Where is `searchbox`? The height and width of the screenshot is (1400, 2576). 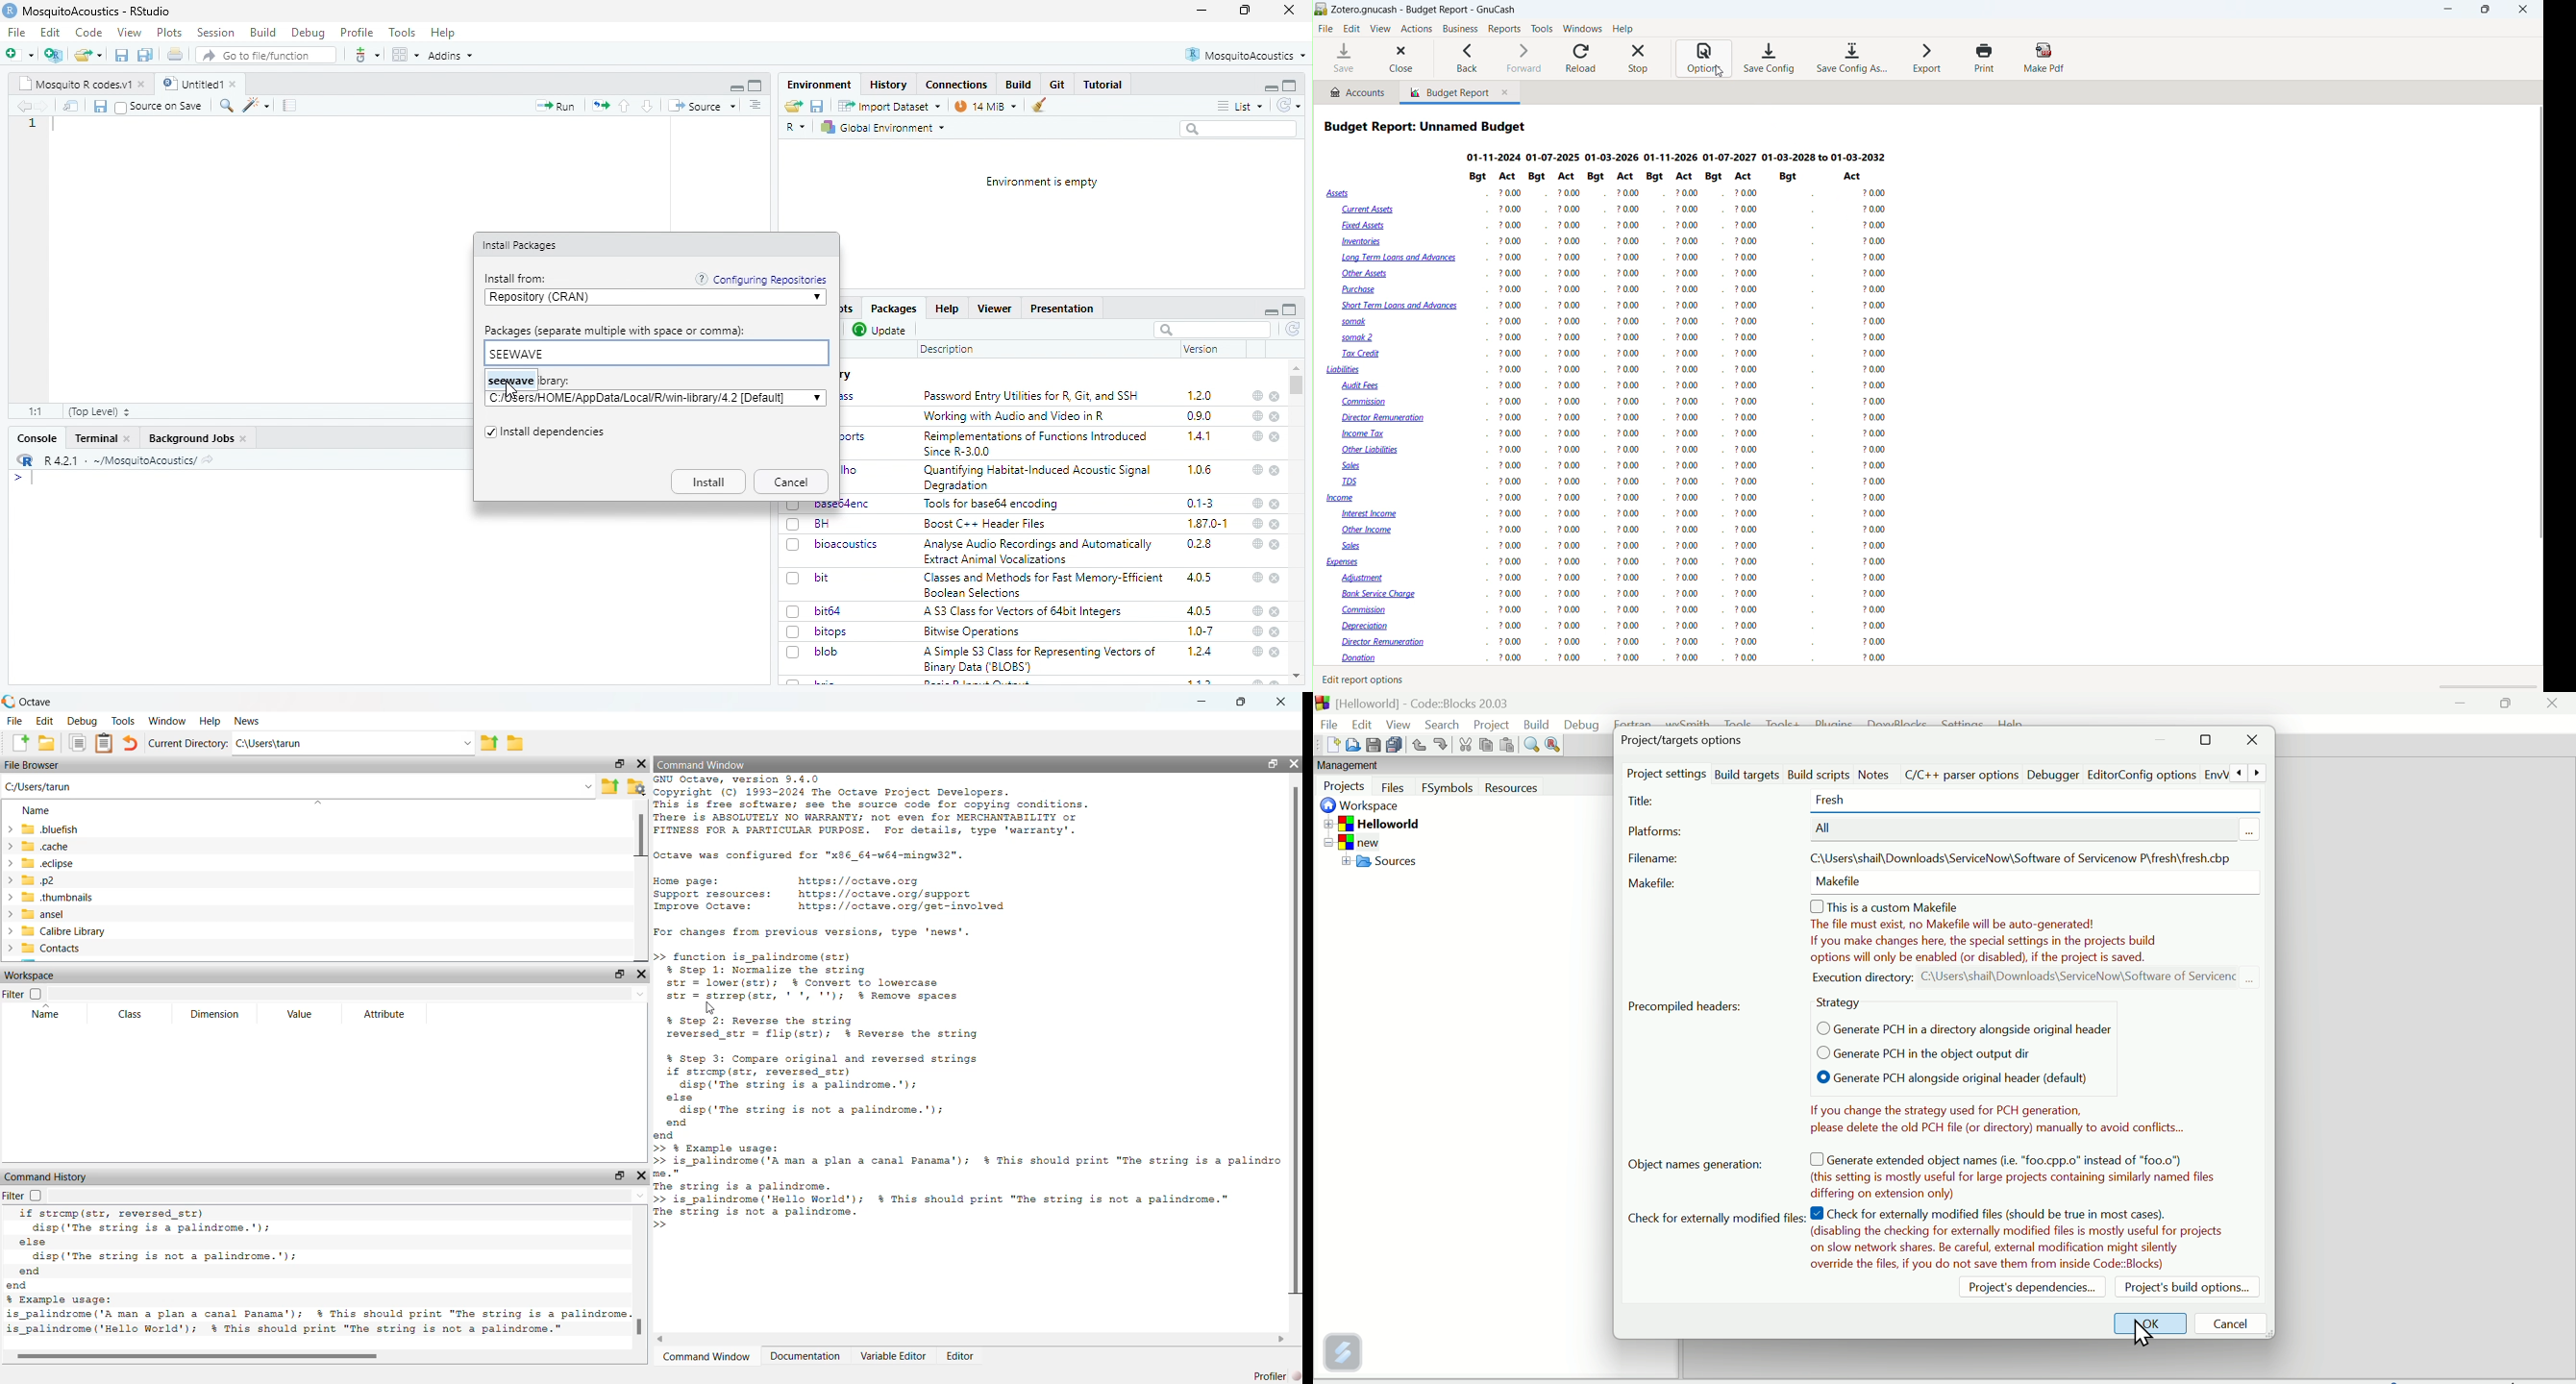 searchbox is located at coordinates (1212, 330).